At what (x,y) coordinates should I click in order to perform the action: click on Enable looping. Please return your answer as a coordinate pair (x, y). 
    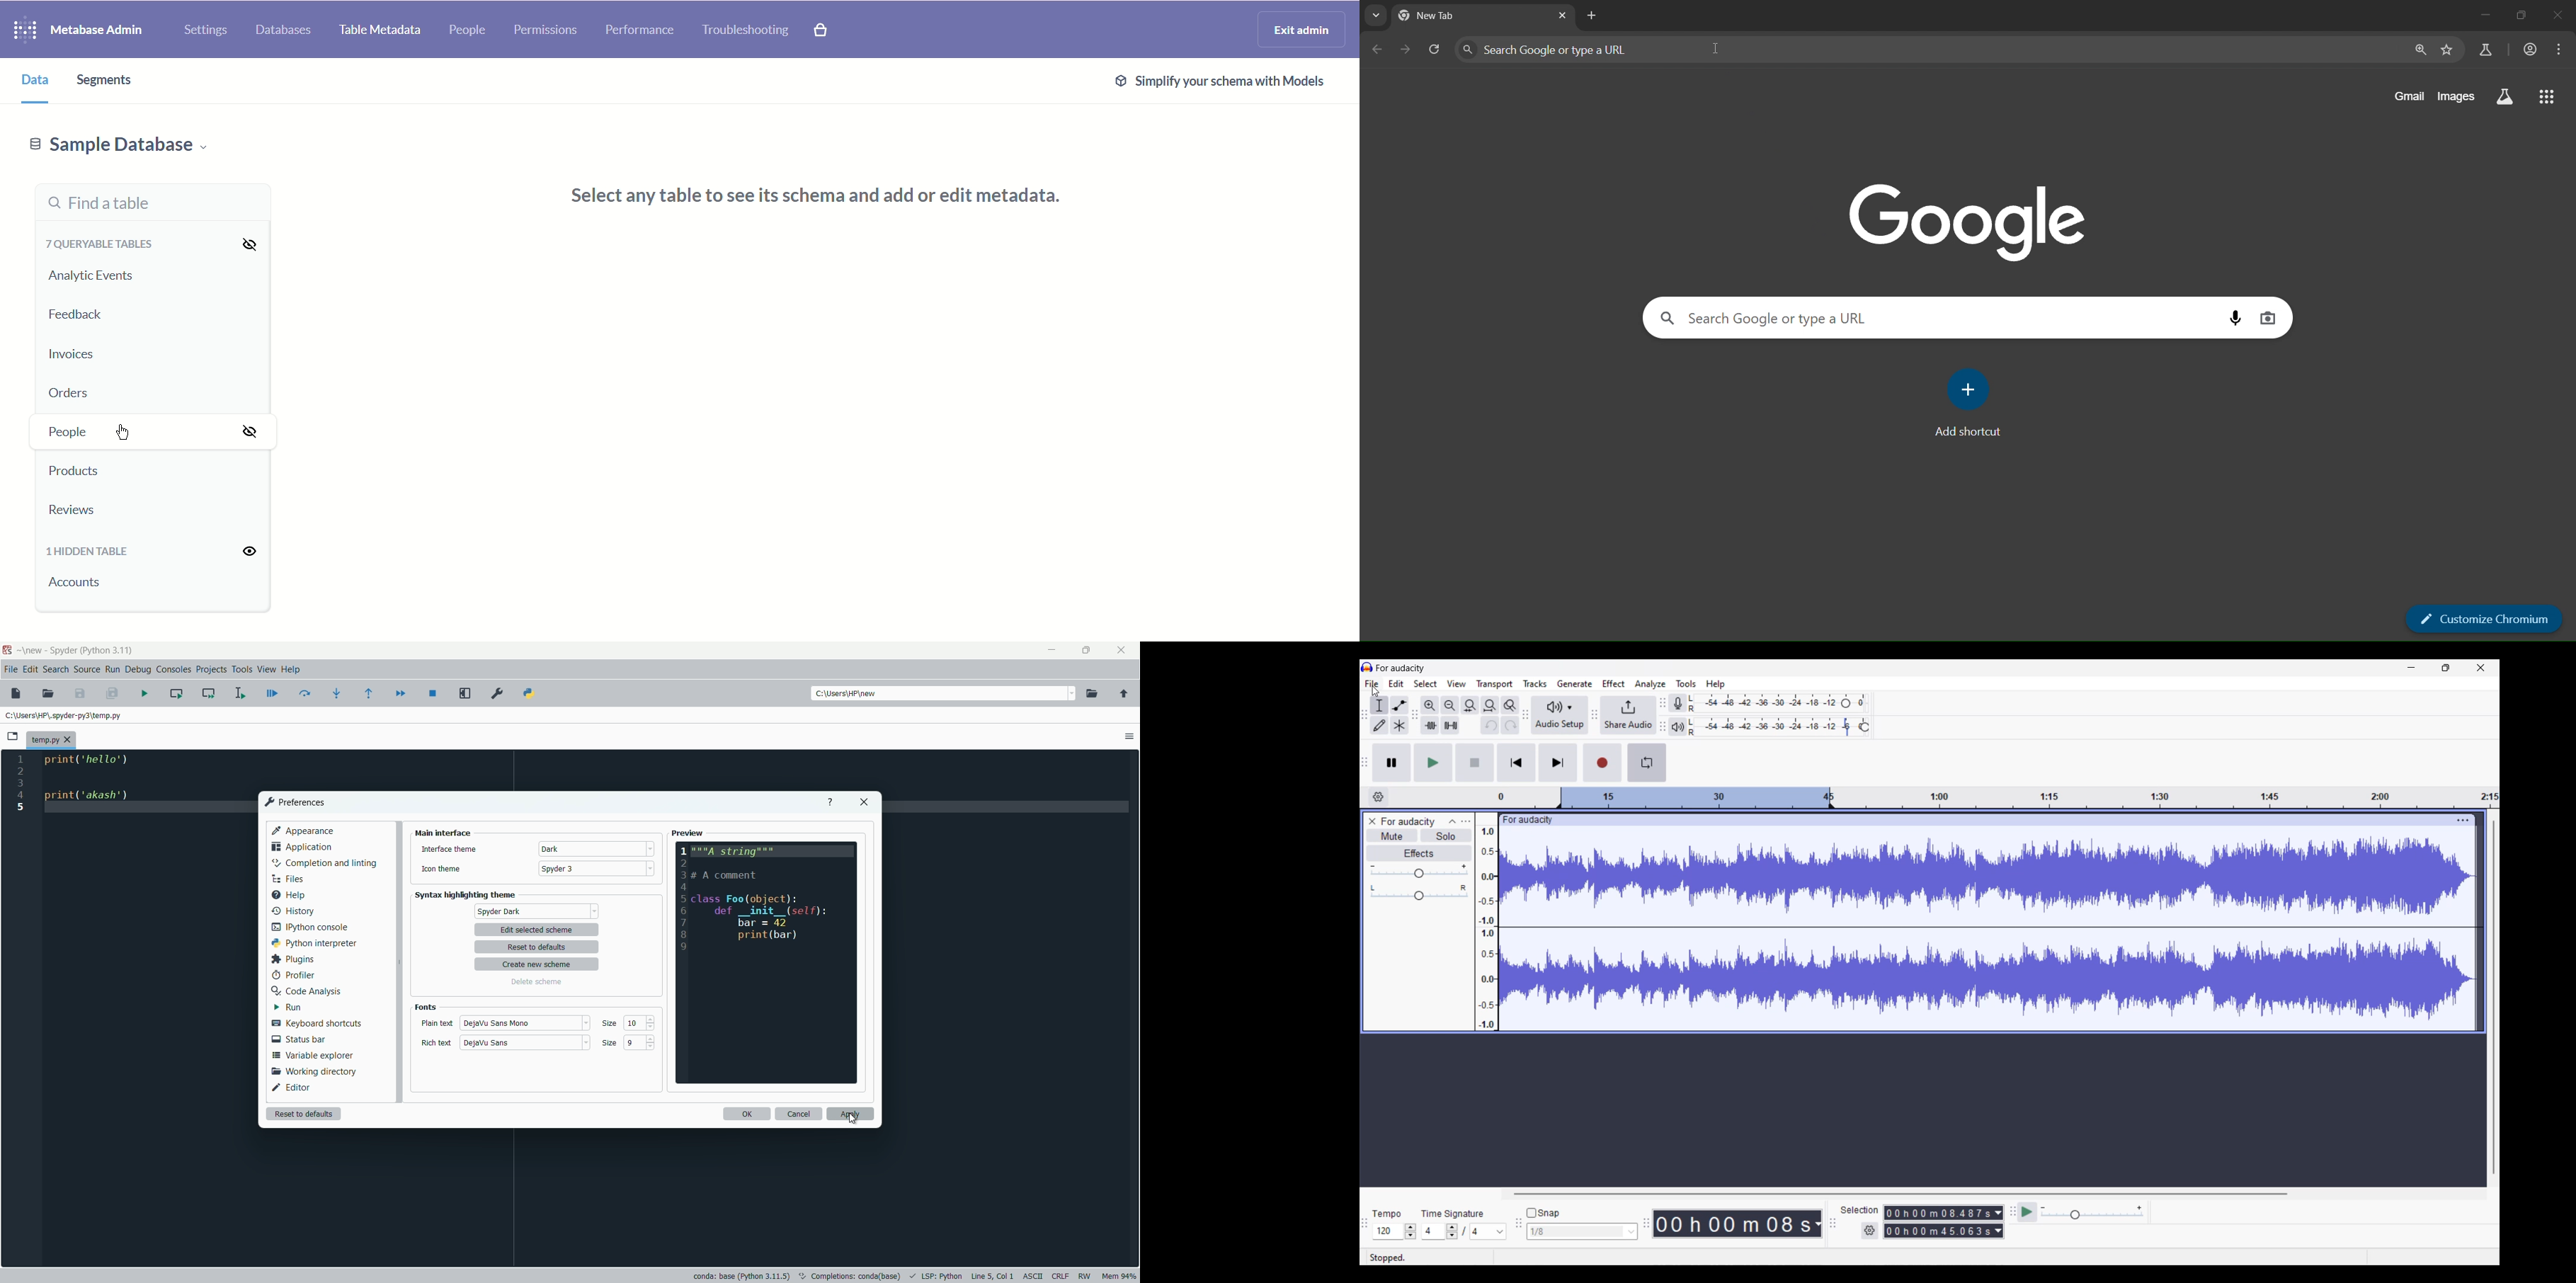
    Looking at the image, I should click on (1646, 763).